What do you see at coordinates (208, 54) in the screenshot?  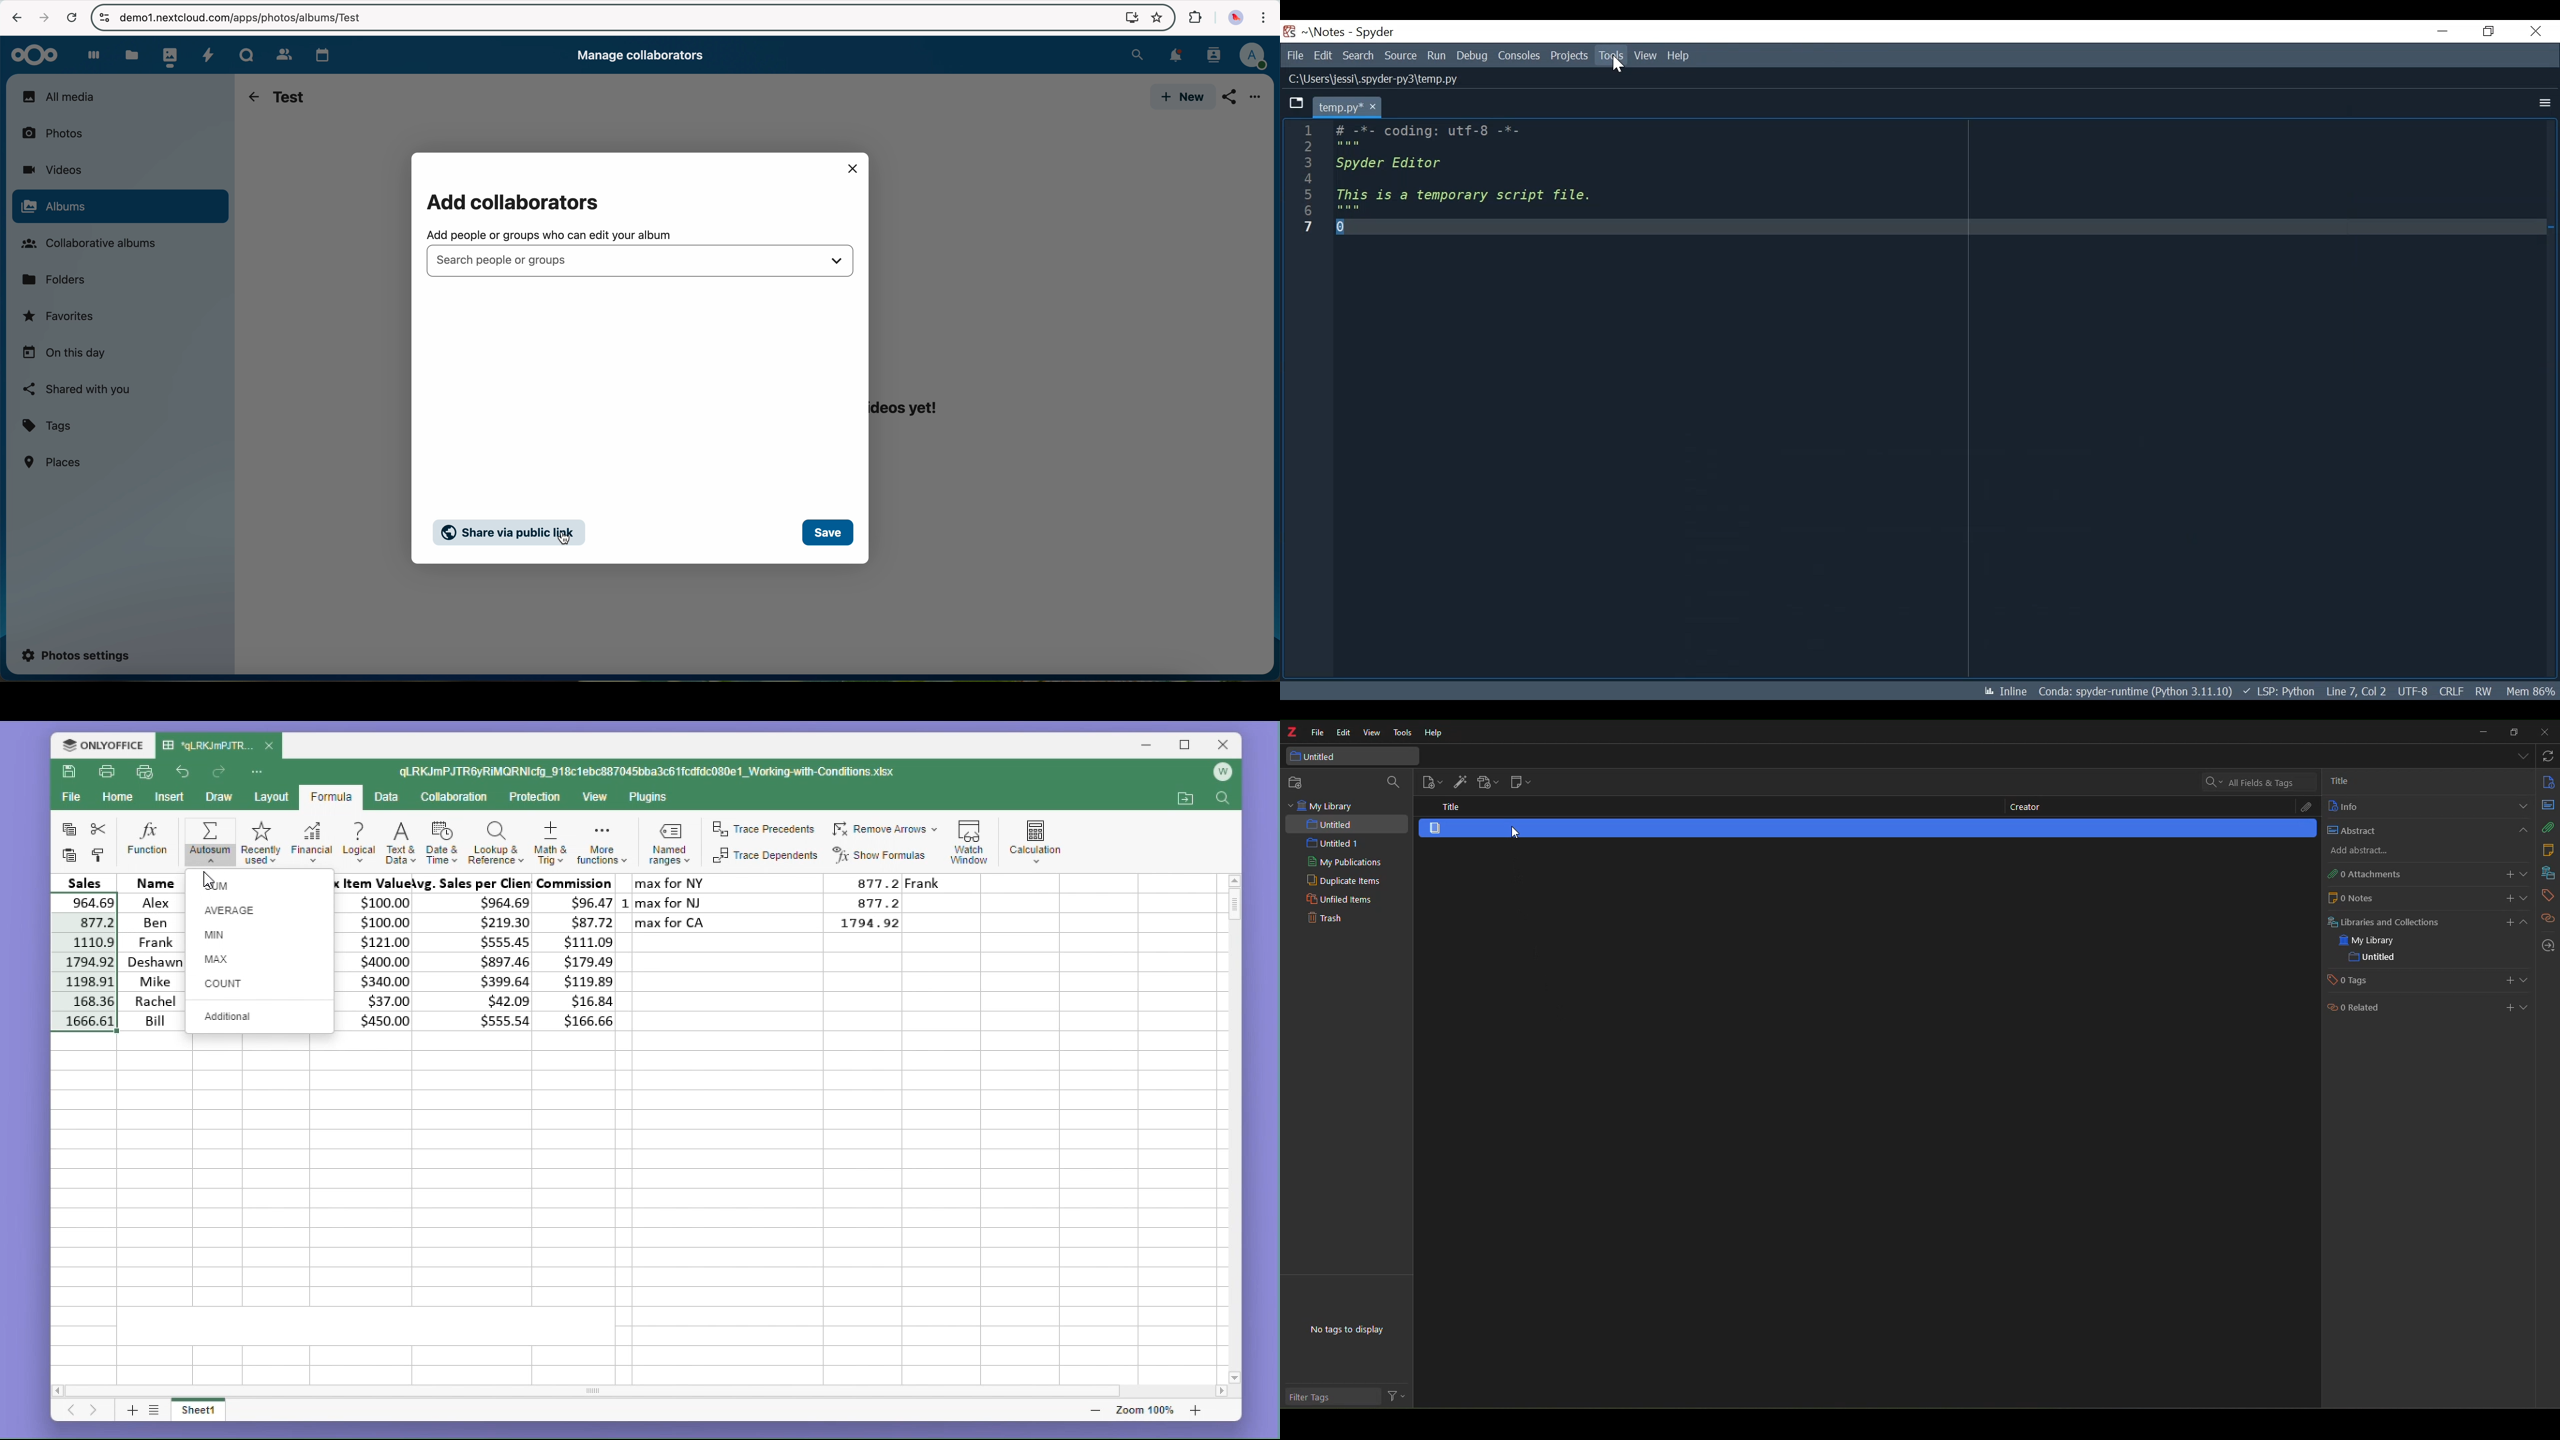 I see `activity` at bounding box center [208, 54].